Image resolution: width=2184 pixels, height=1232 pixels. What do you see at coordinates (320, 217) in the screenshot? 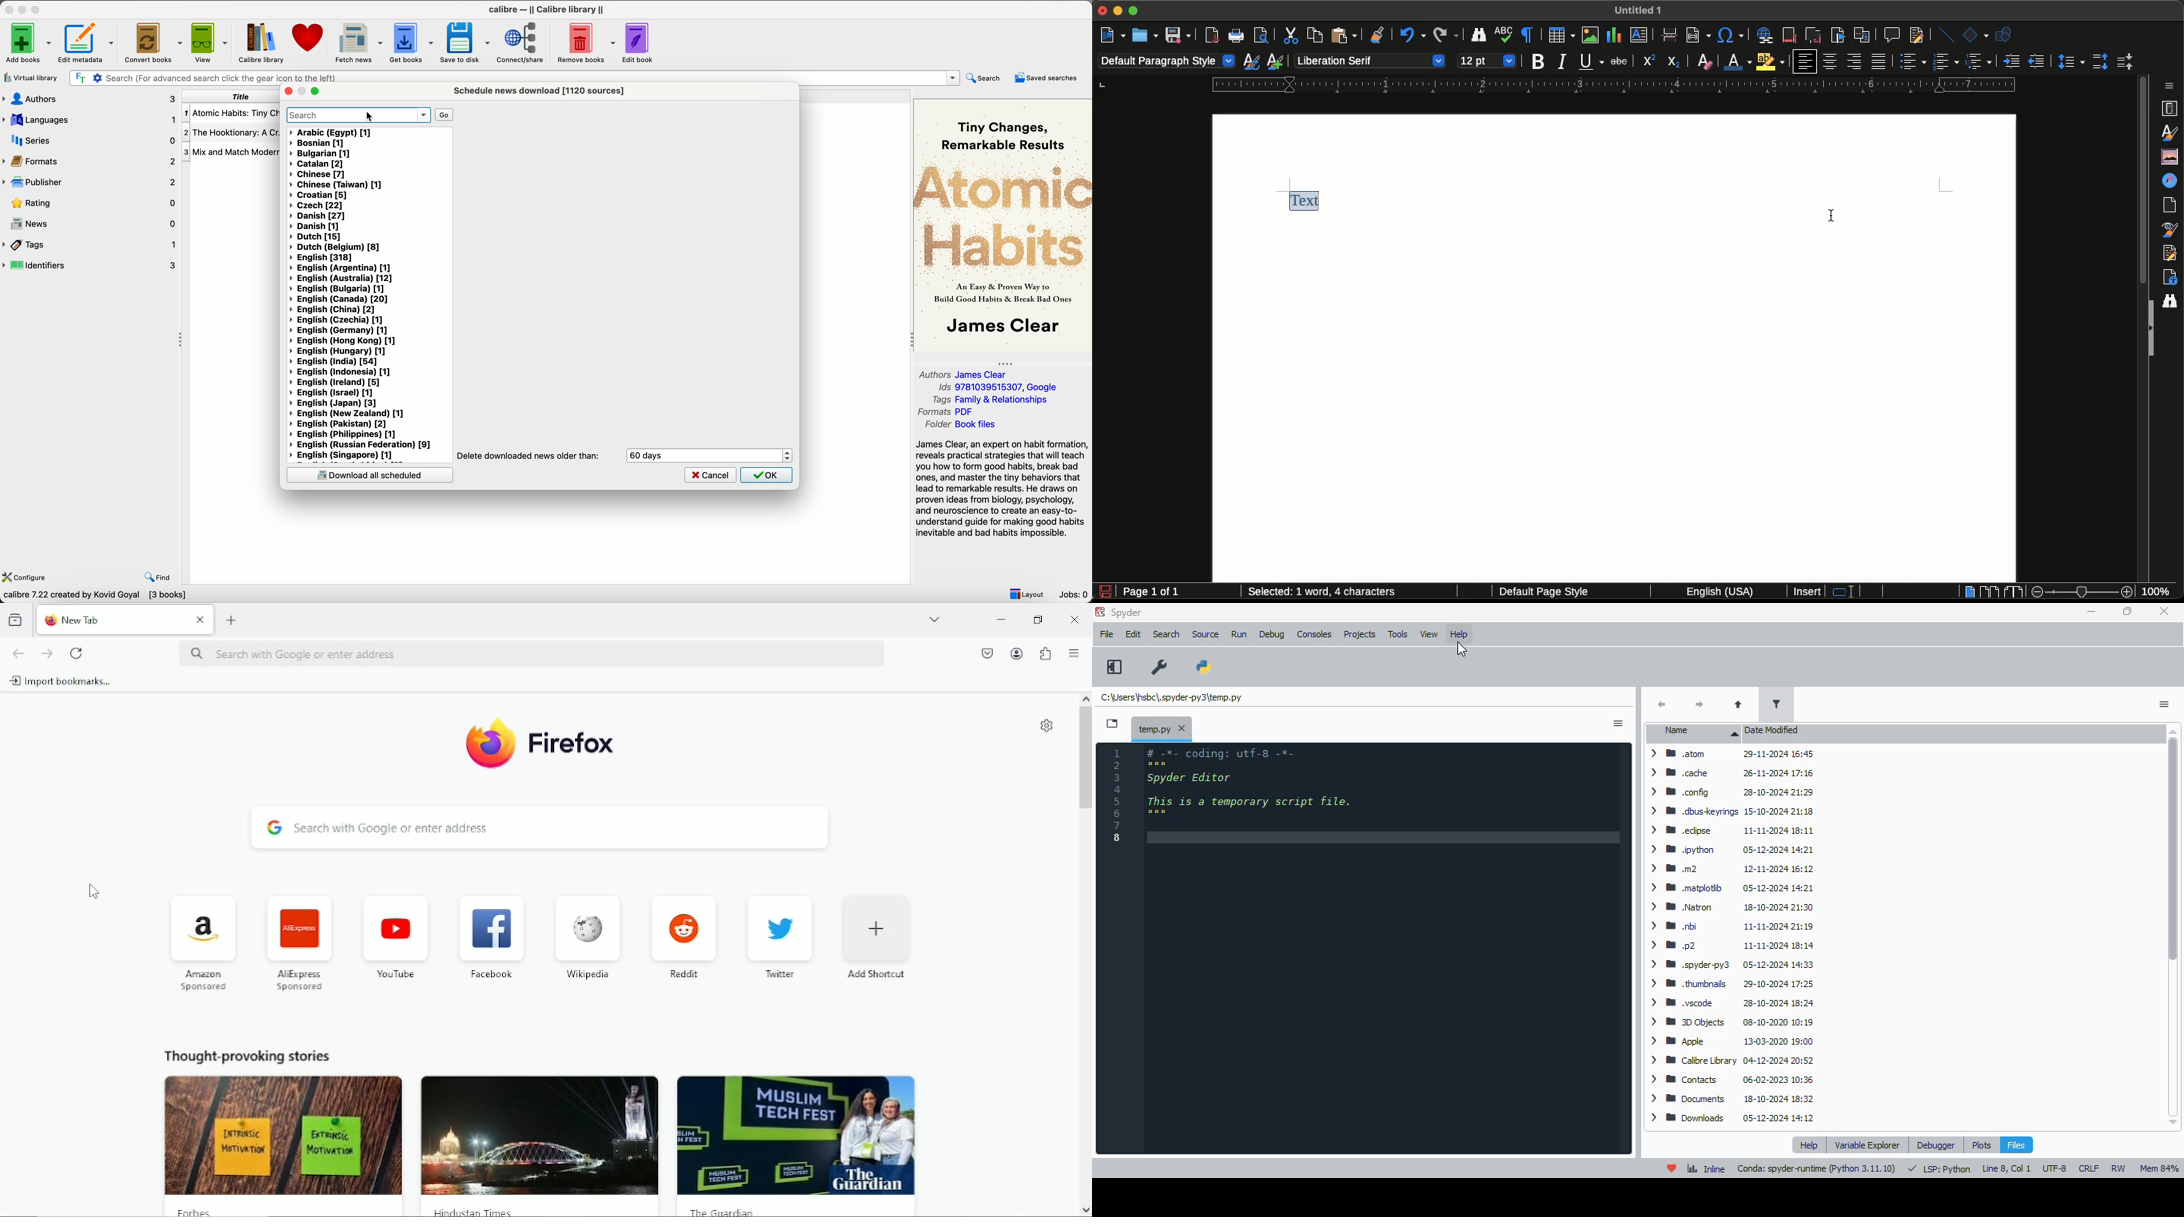
I see `Danish [27]` at bounding box center [320, 217].